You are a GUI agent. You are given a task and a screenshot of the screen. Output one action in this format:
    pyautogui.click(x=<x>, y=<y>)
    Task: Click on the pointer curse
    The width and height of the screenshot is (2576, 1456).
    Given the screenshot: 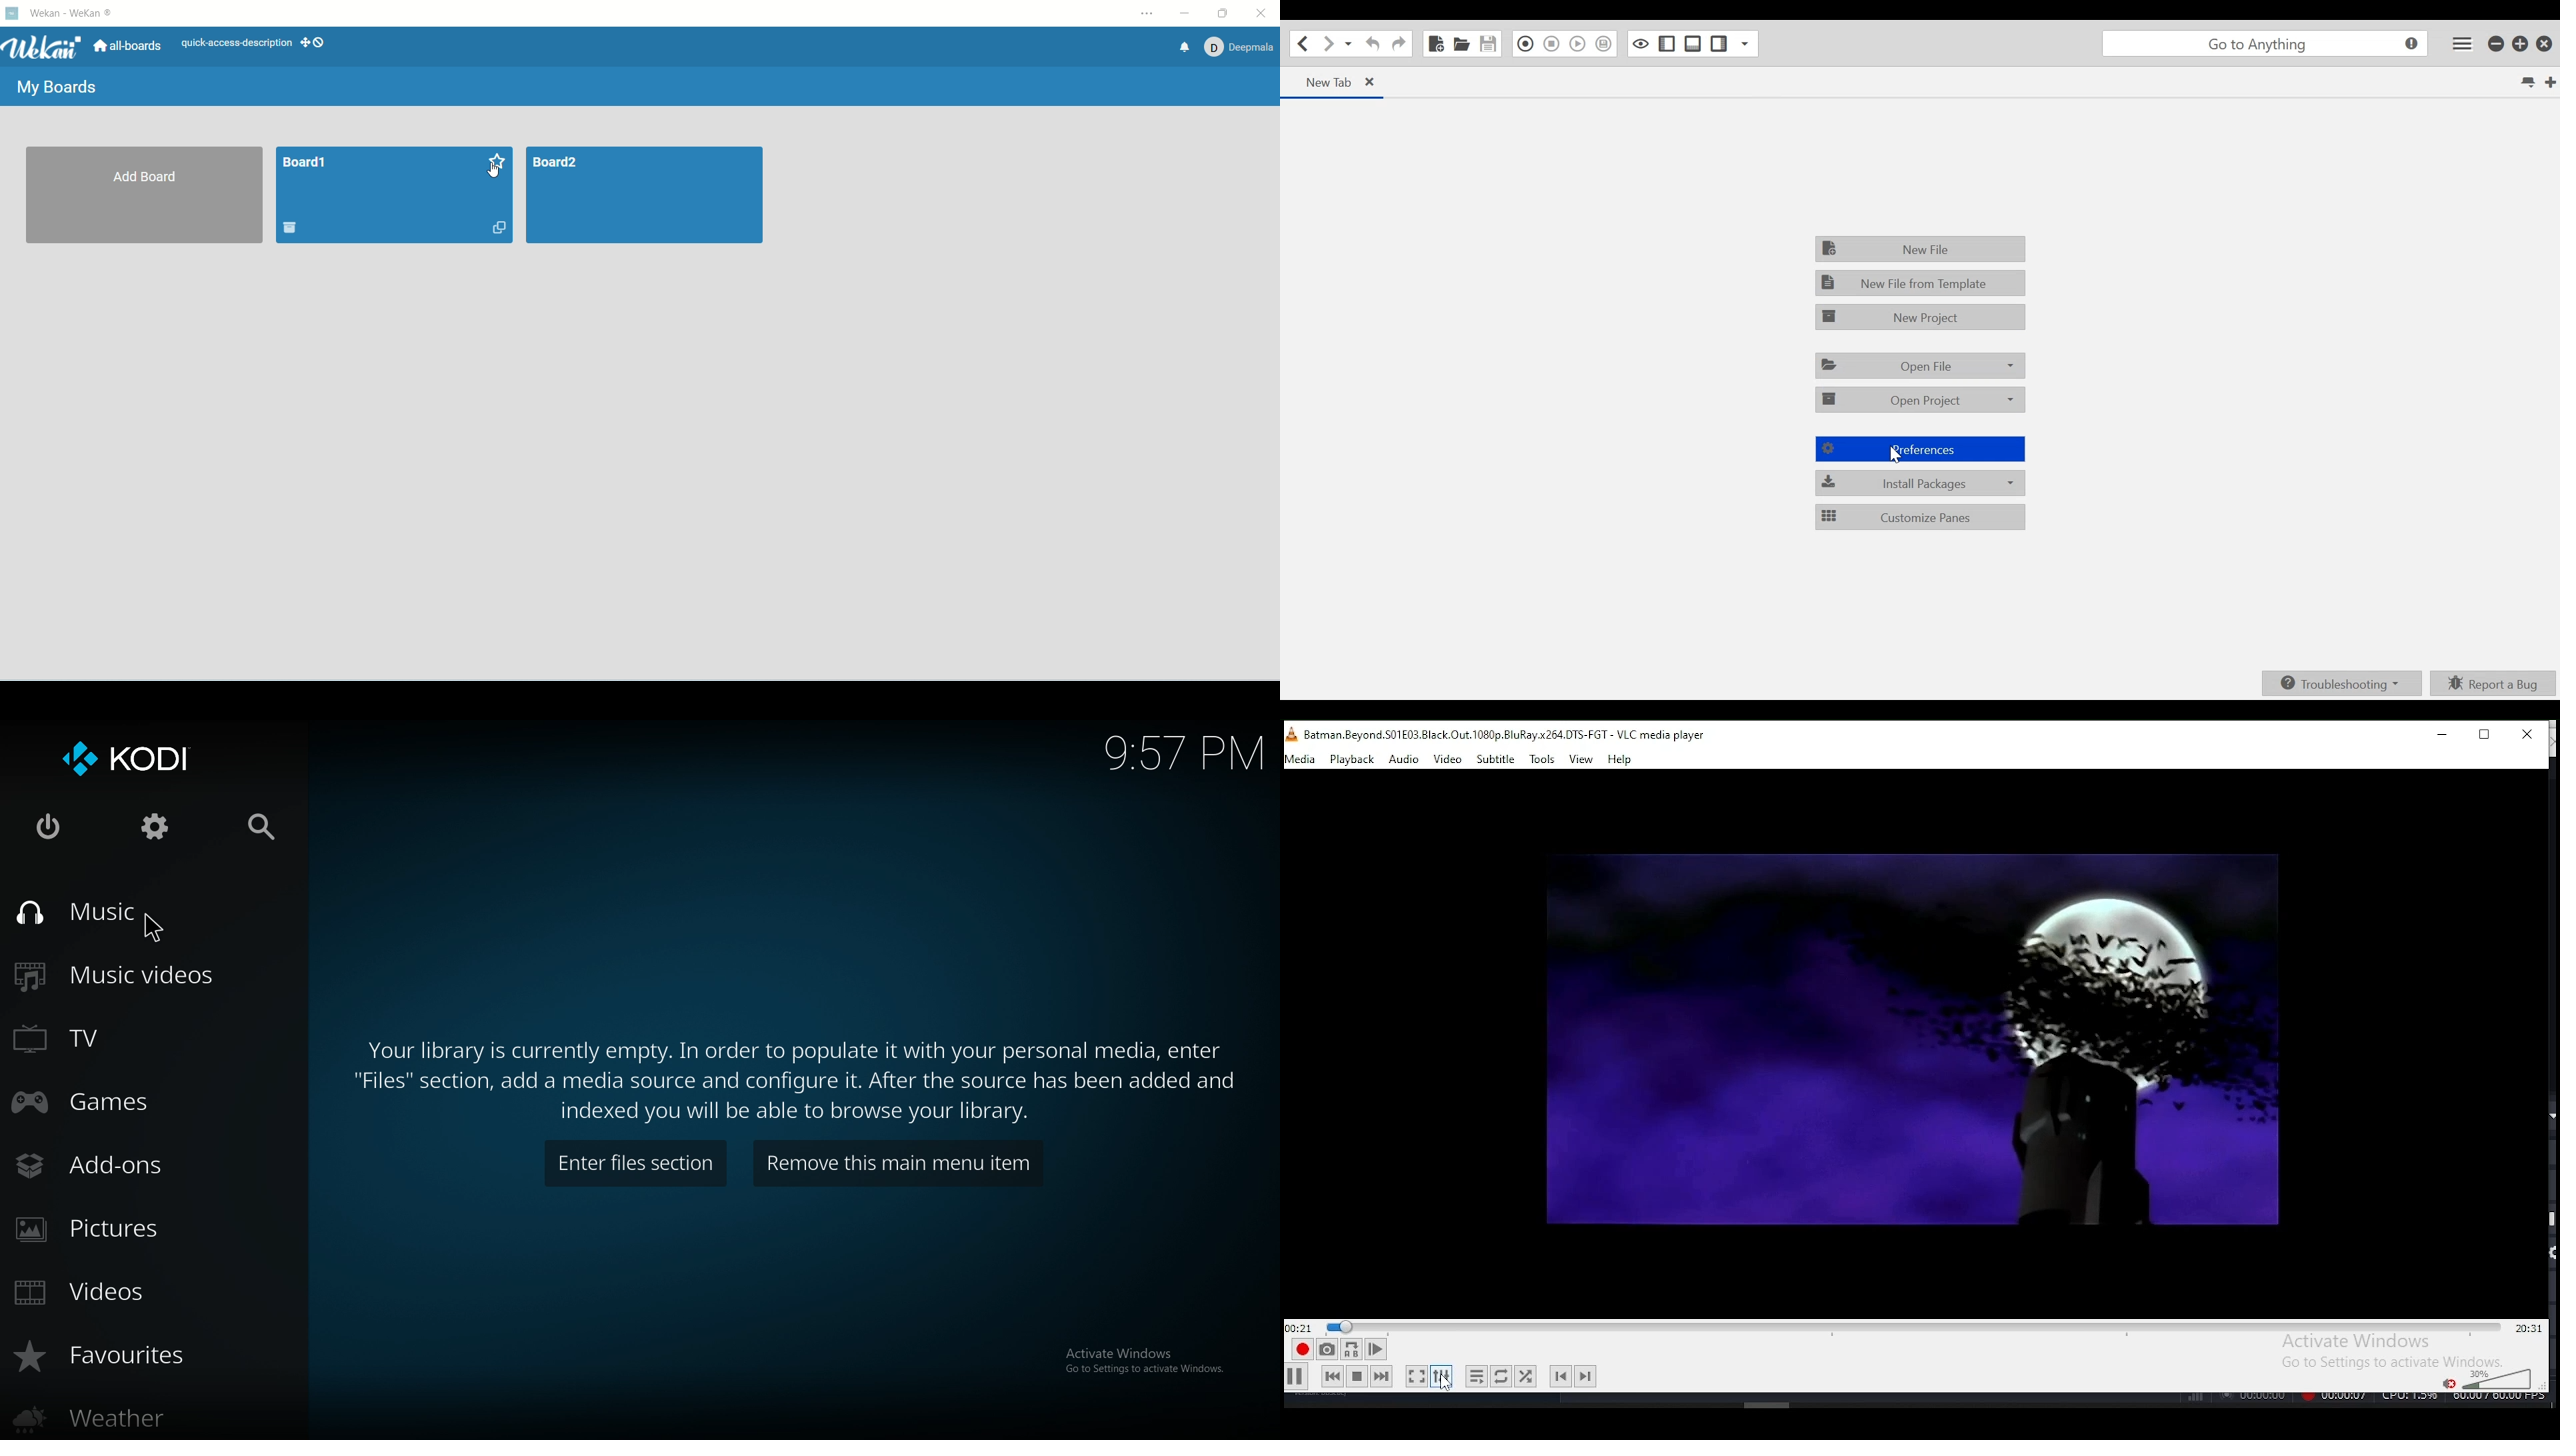 What is the action you would take?
    pyautogui.click(x=161, y=931)
    